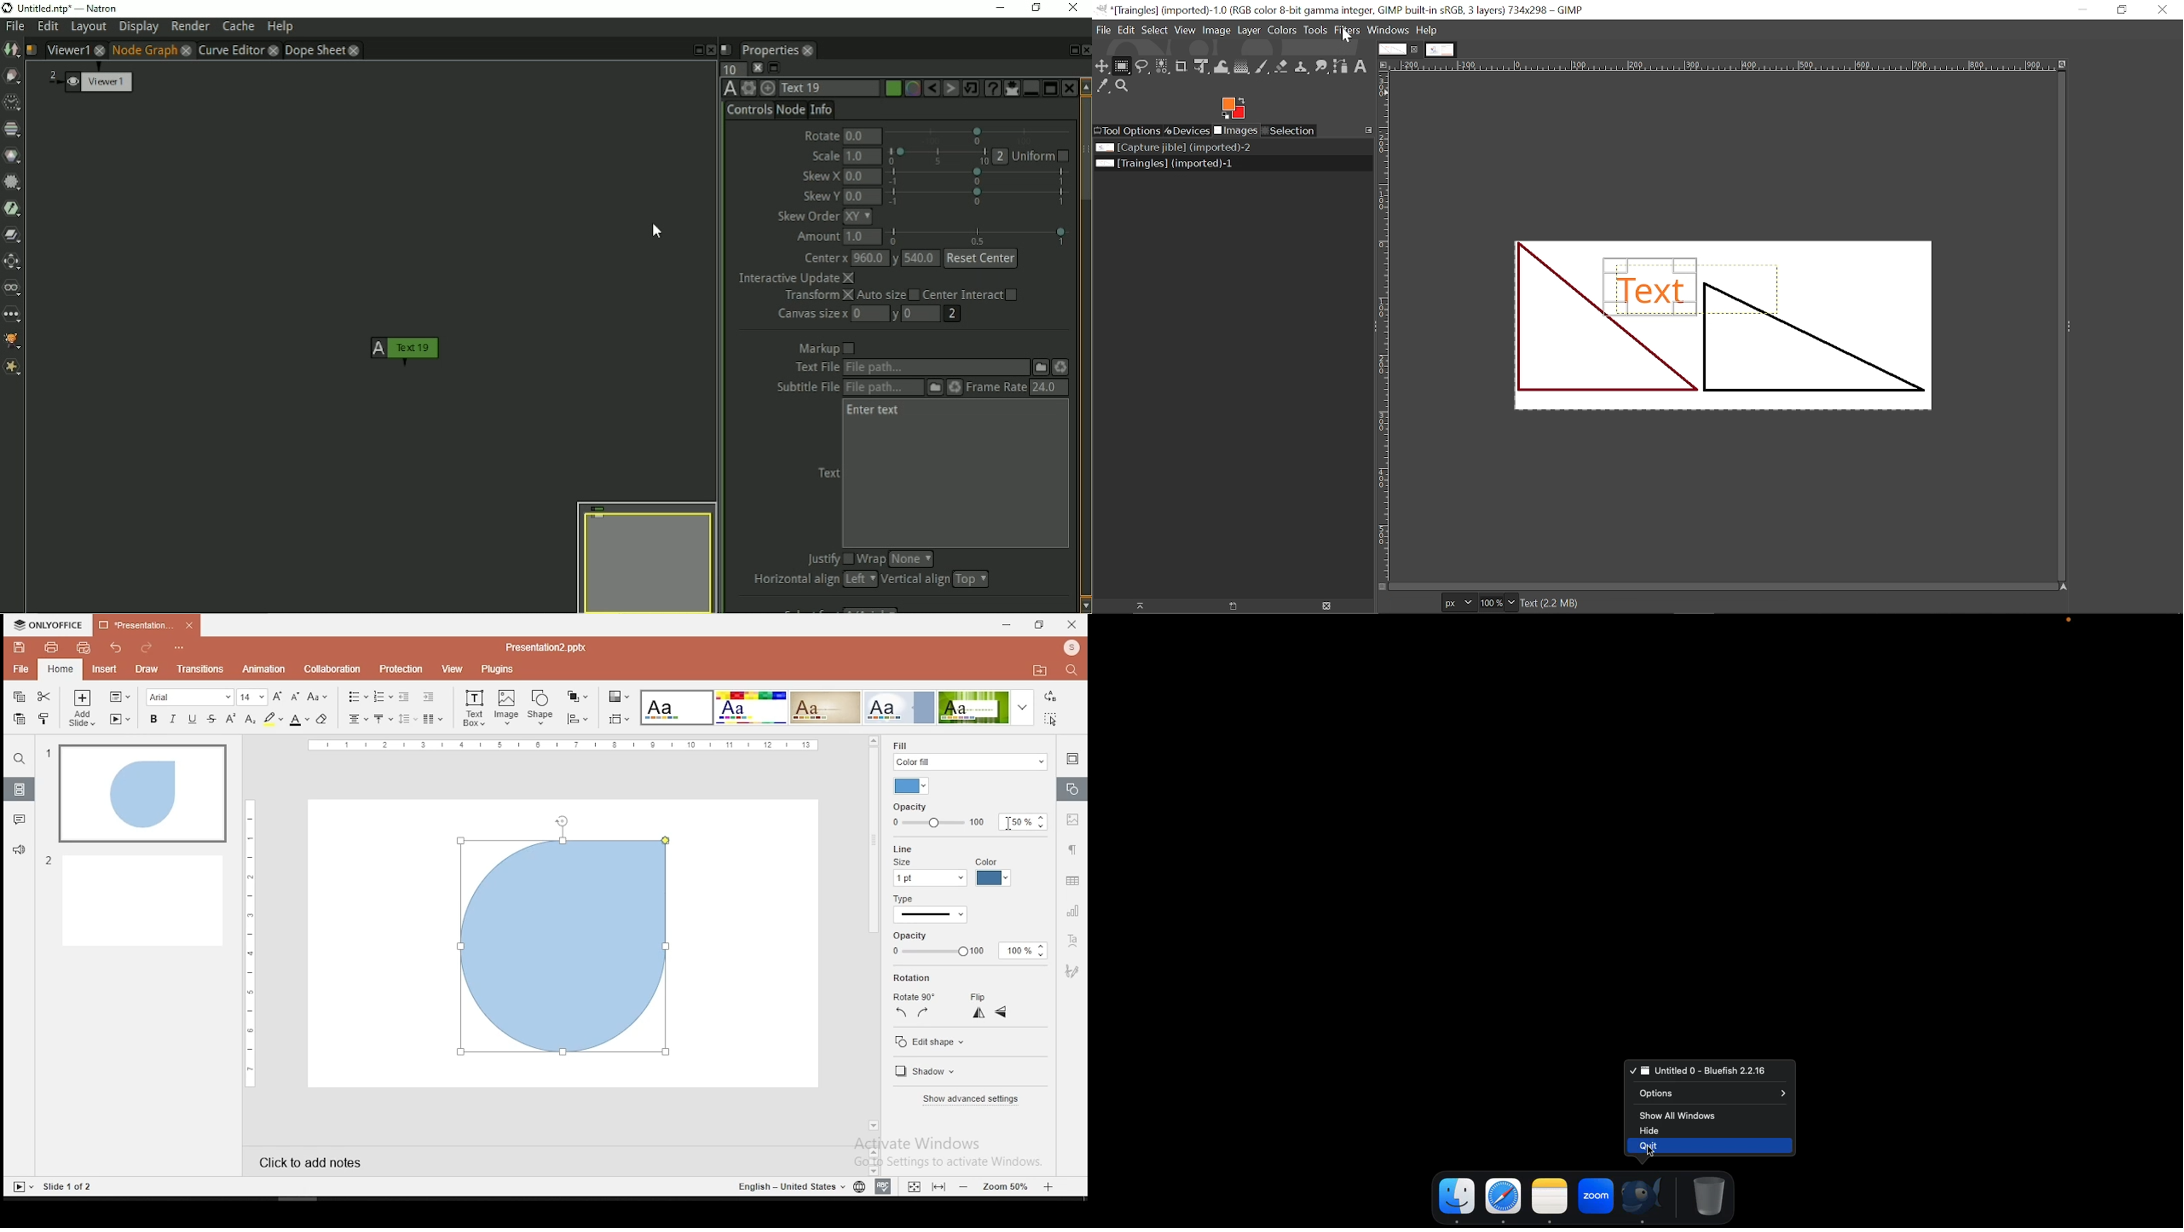 The width and height of the screenshot is (2184, 1232). What do you see at coordinates (805, 216) in the screenshot?
I see `Skew Order` at bounding box center [805, 216].